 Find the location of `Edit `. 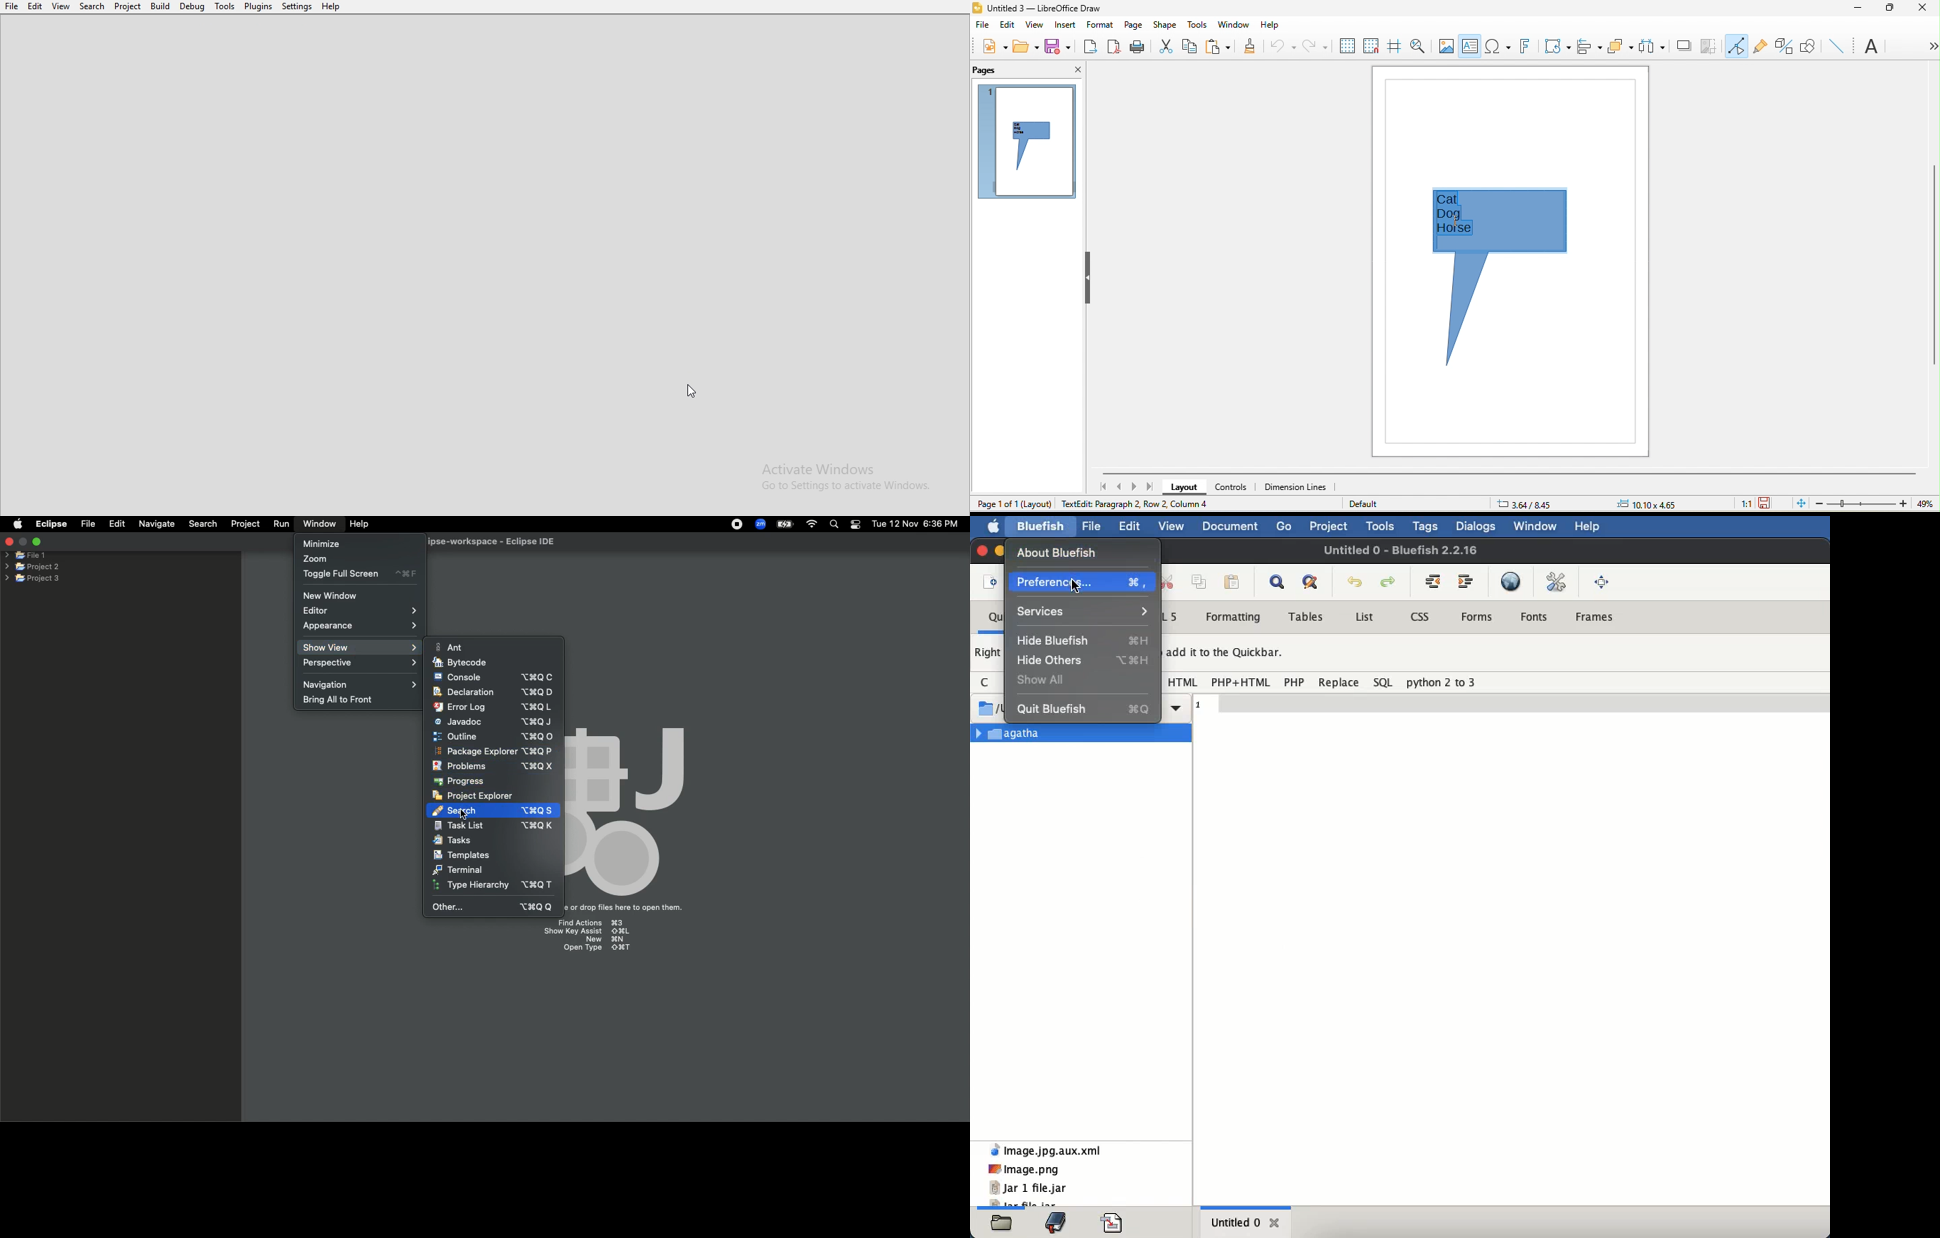

Edit  is located at coordinates (36, 6).